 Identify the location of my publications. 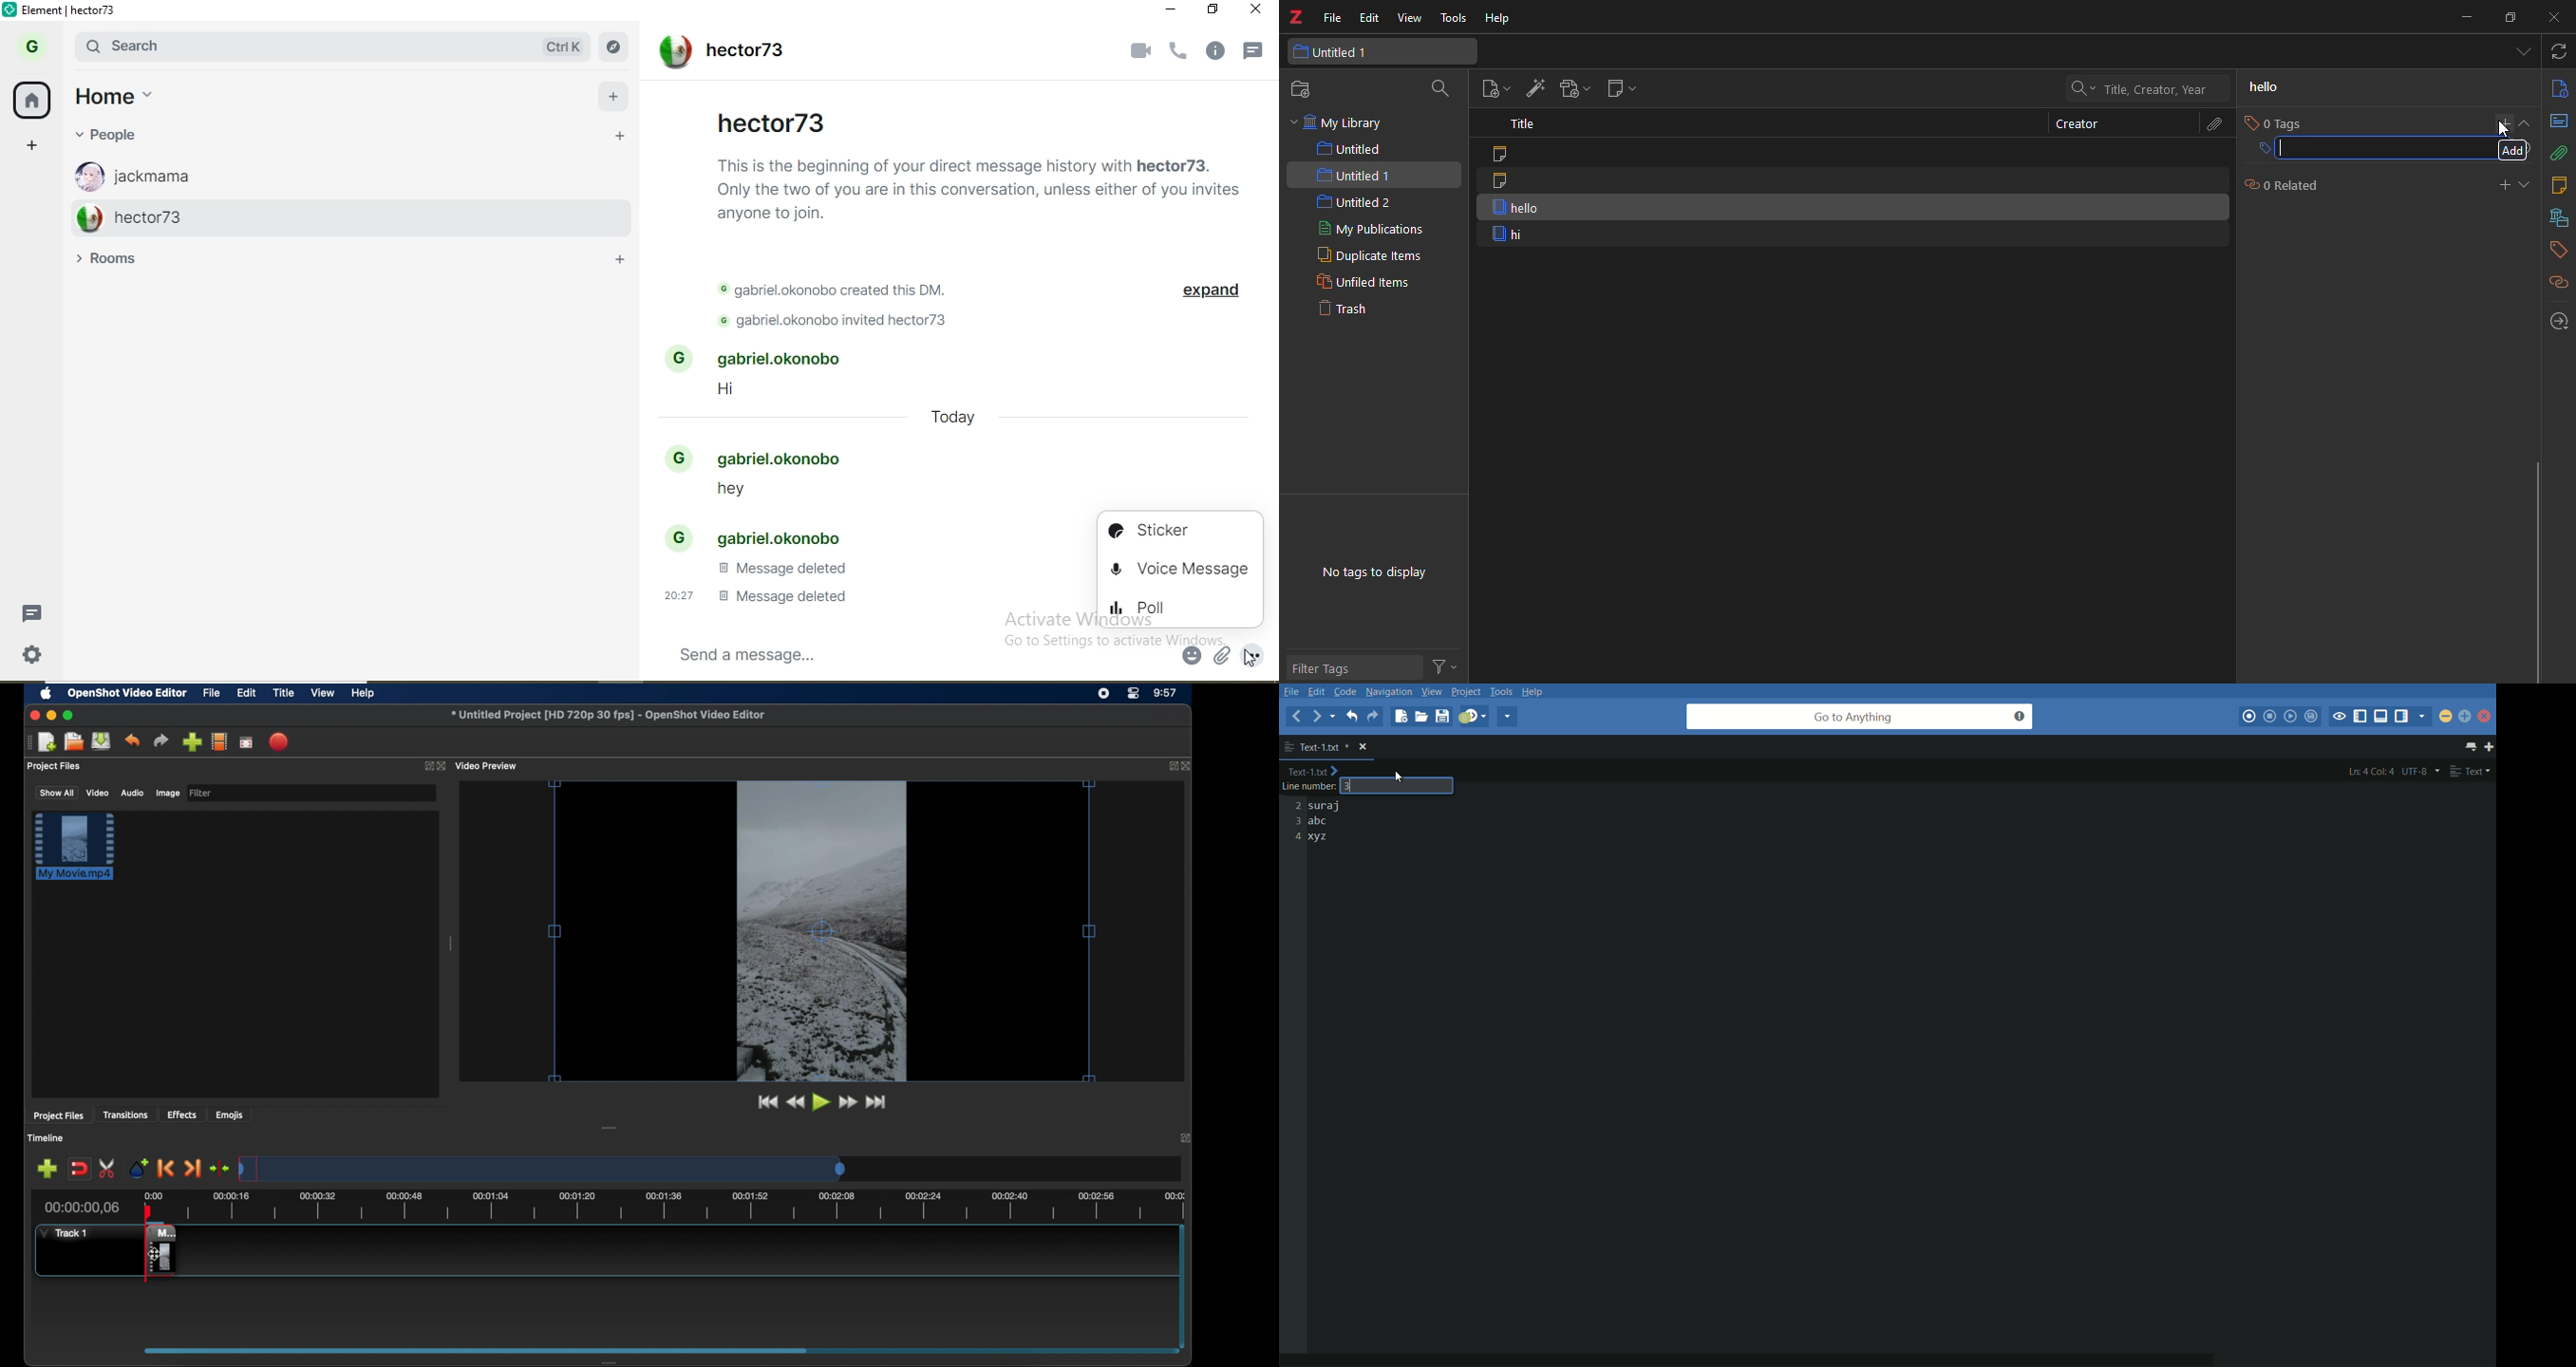
(1366, 230).